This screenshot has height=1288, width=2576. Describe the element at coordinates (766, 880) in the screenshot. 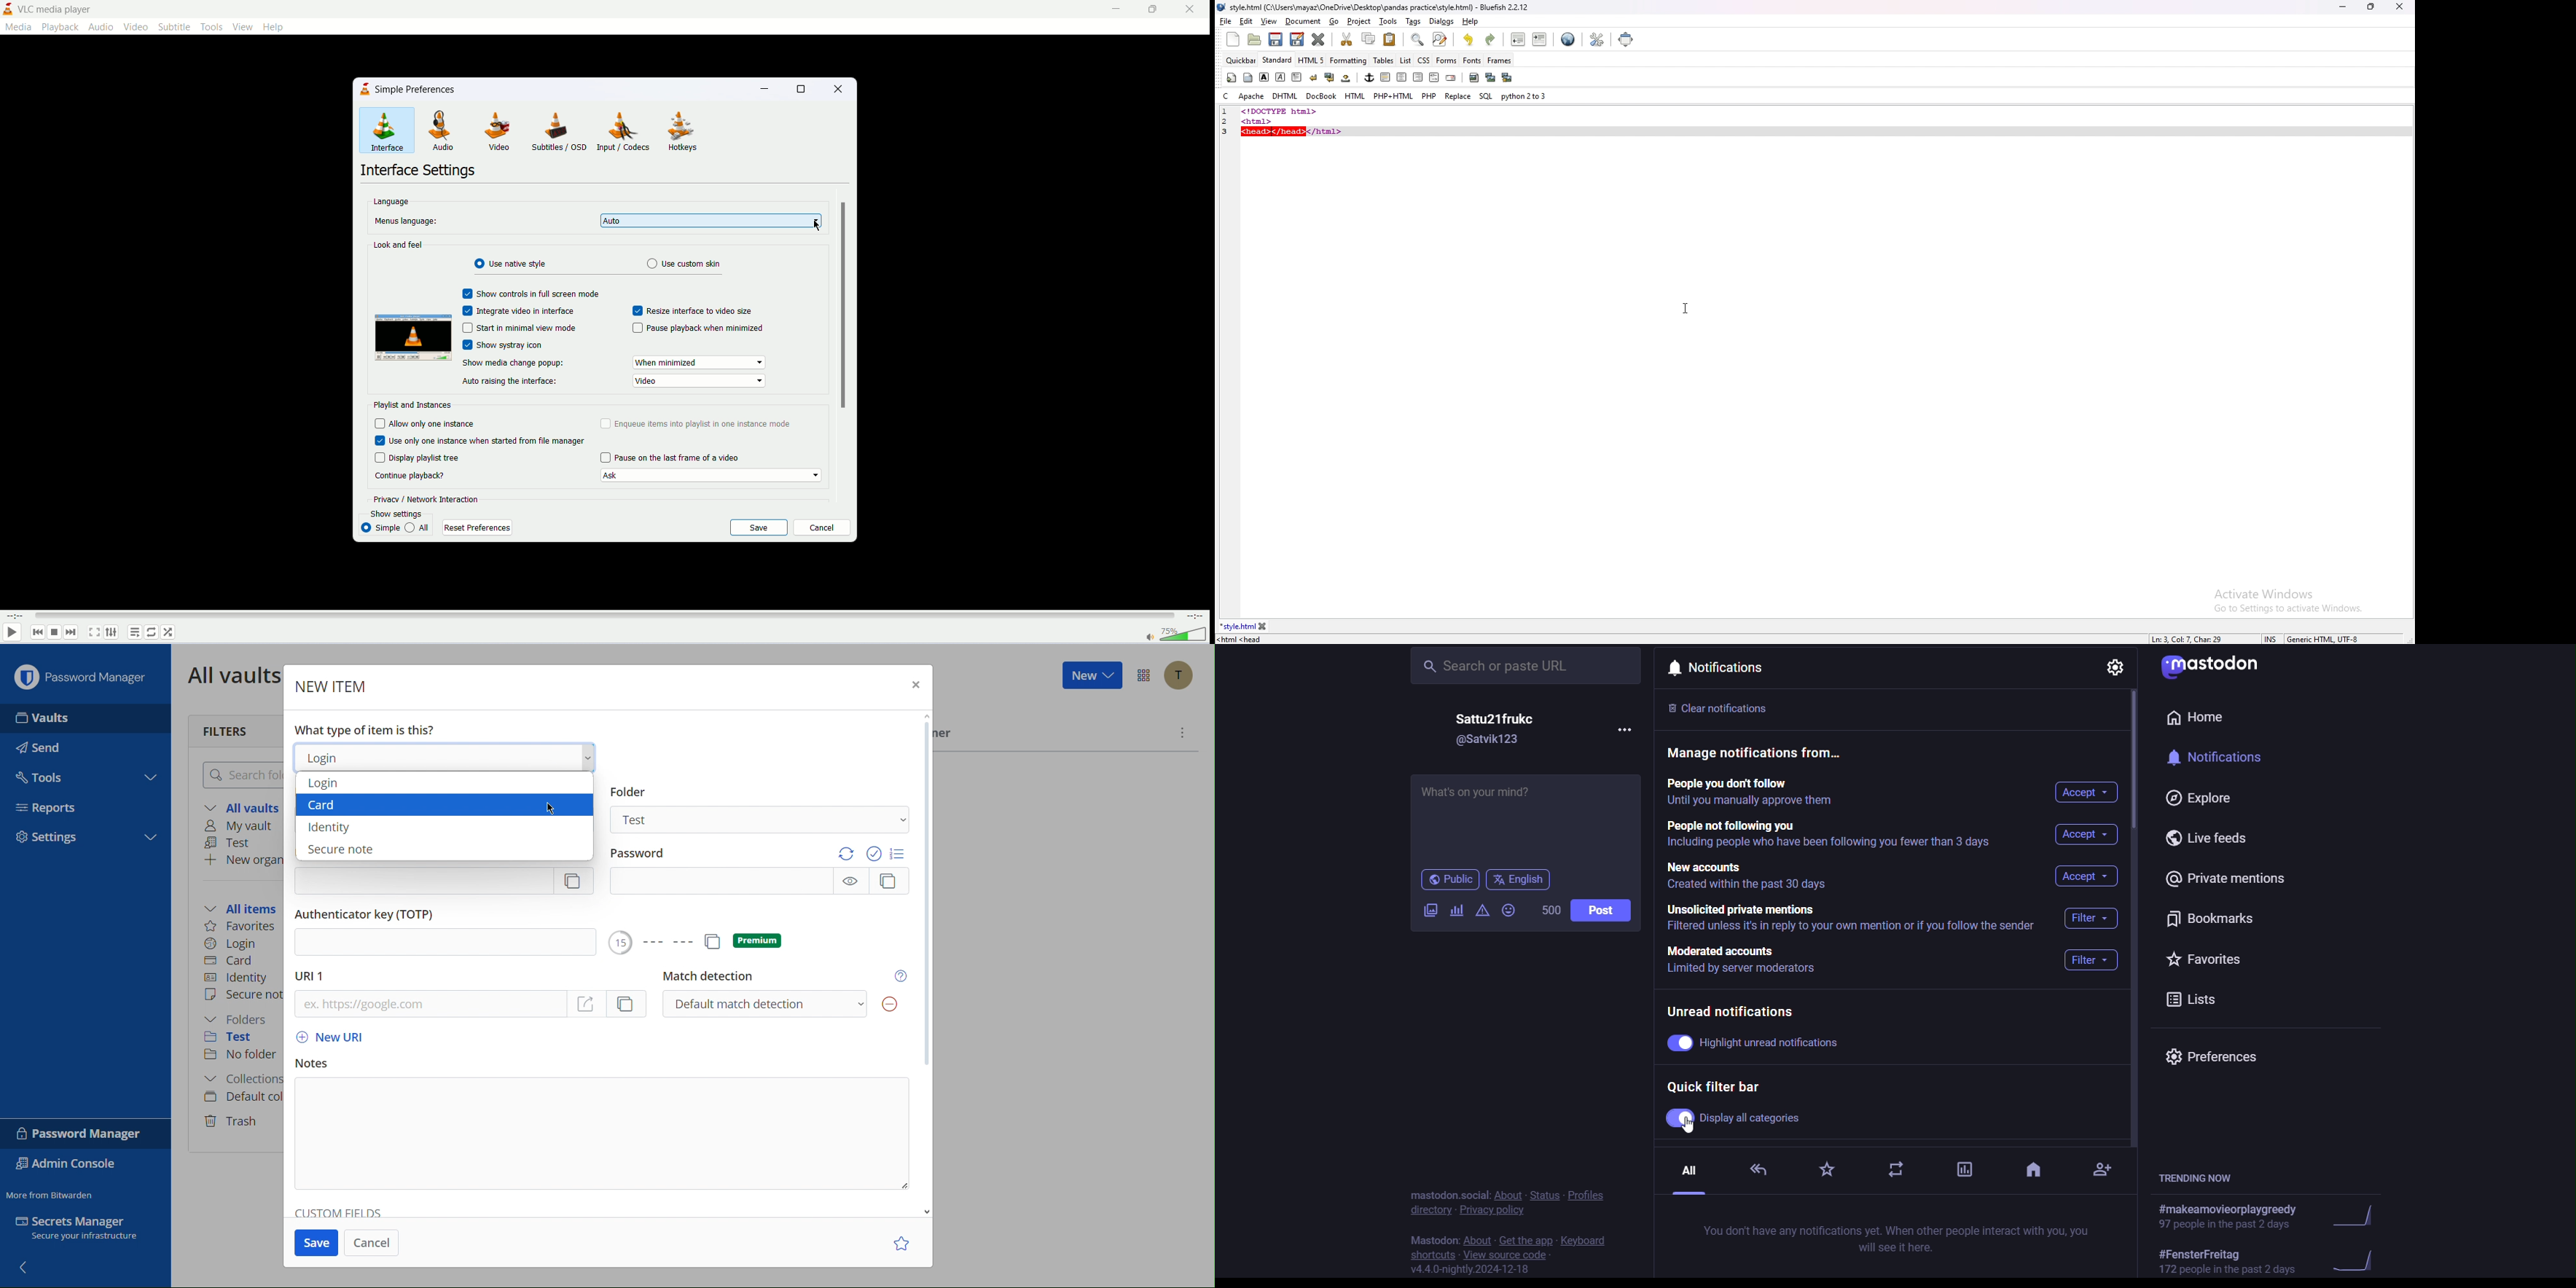

I see `Password` at that location.